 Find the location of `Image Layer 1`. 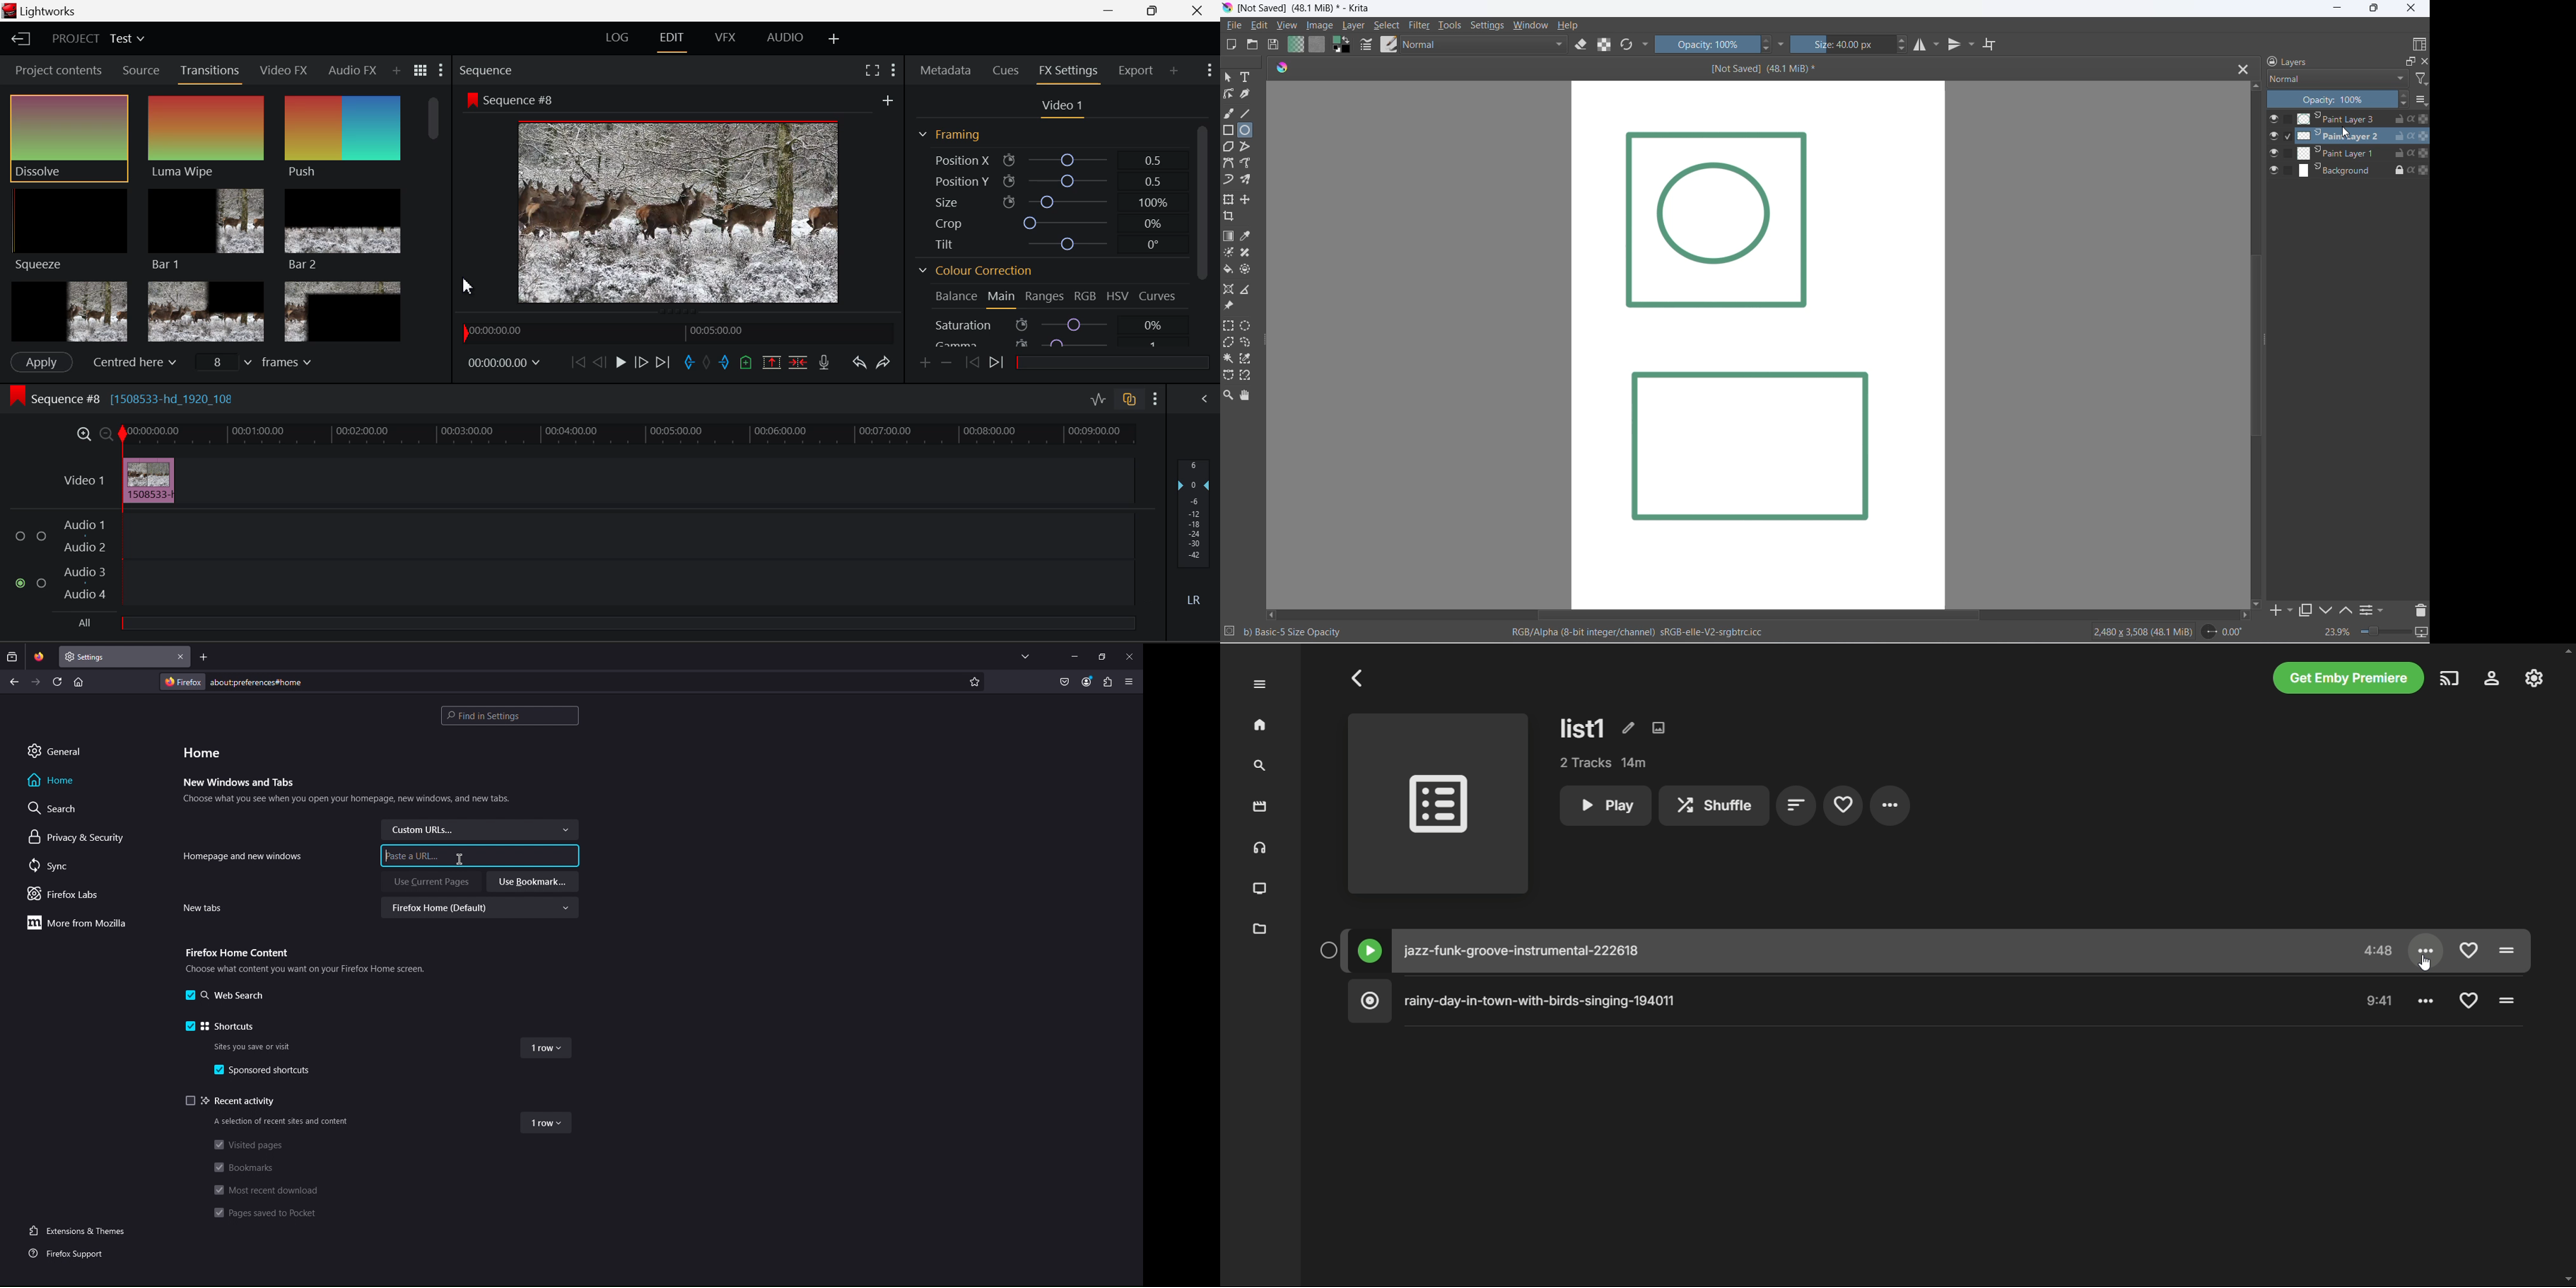

Image Layer 1 is located at coordinates (1718, 225).